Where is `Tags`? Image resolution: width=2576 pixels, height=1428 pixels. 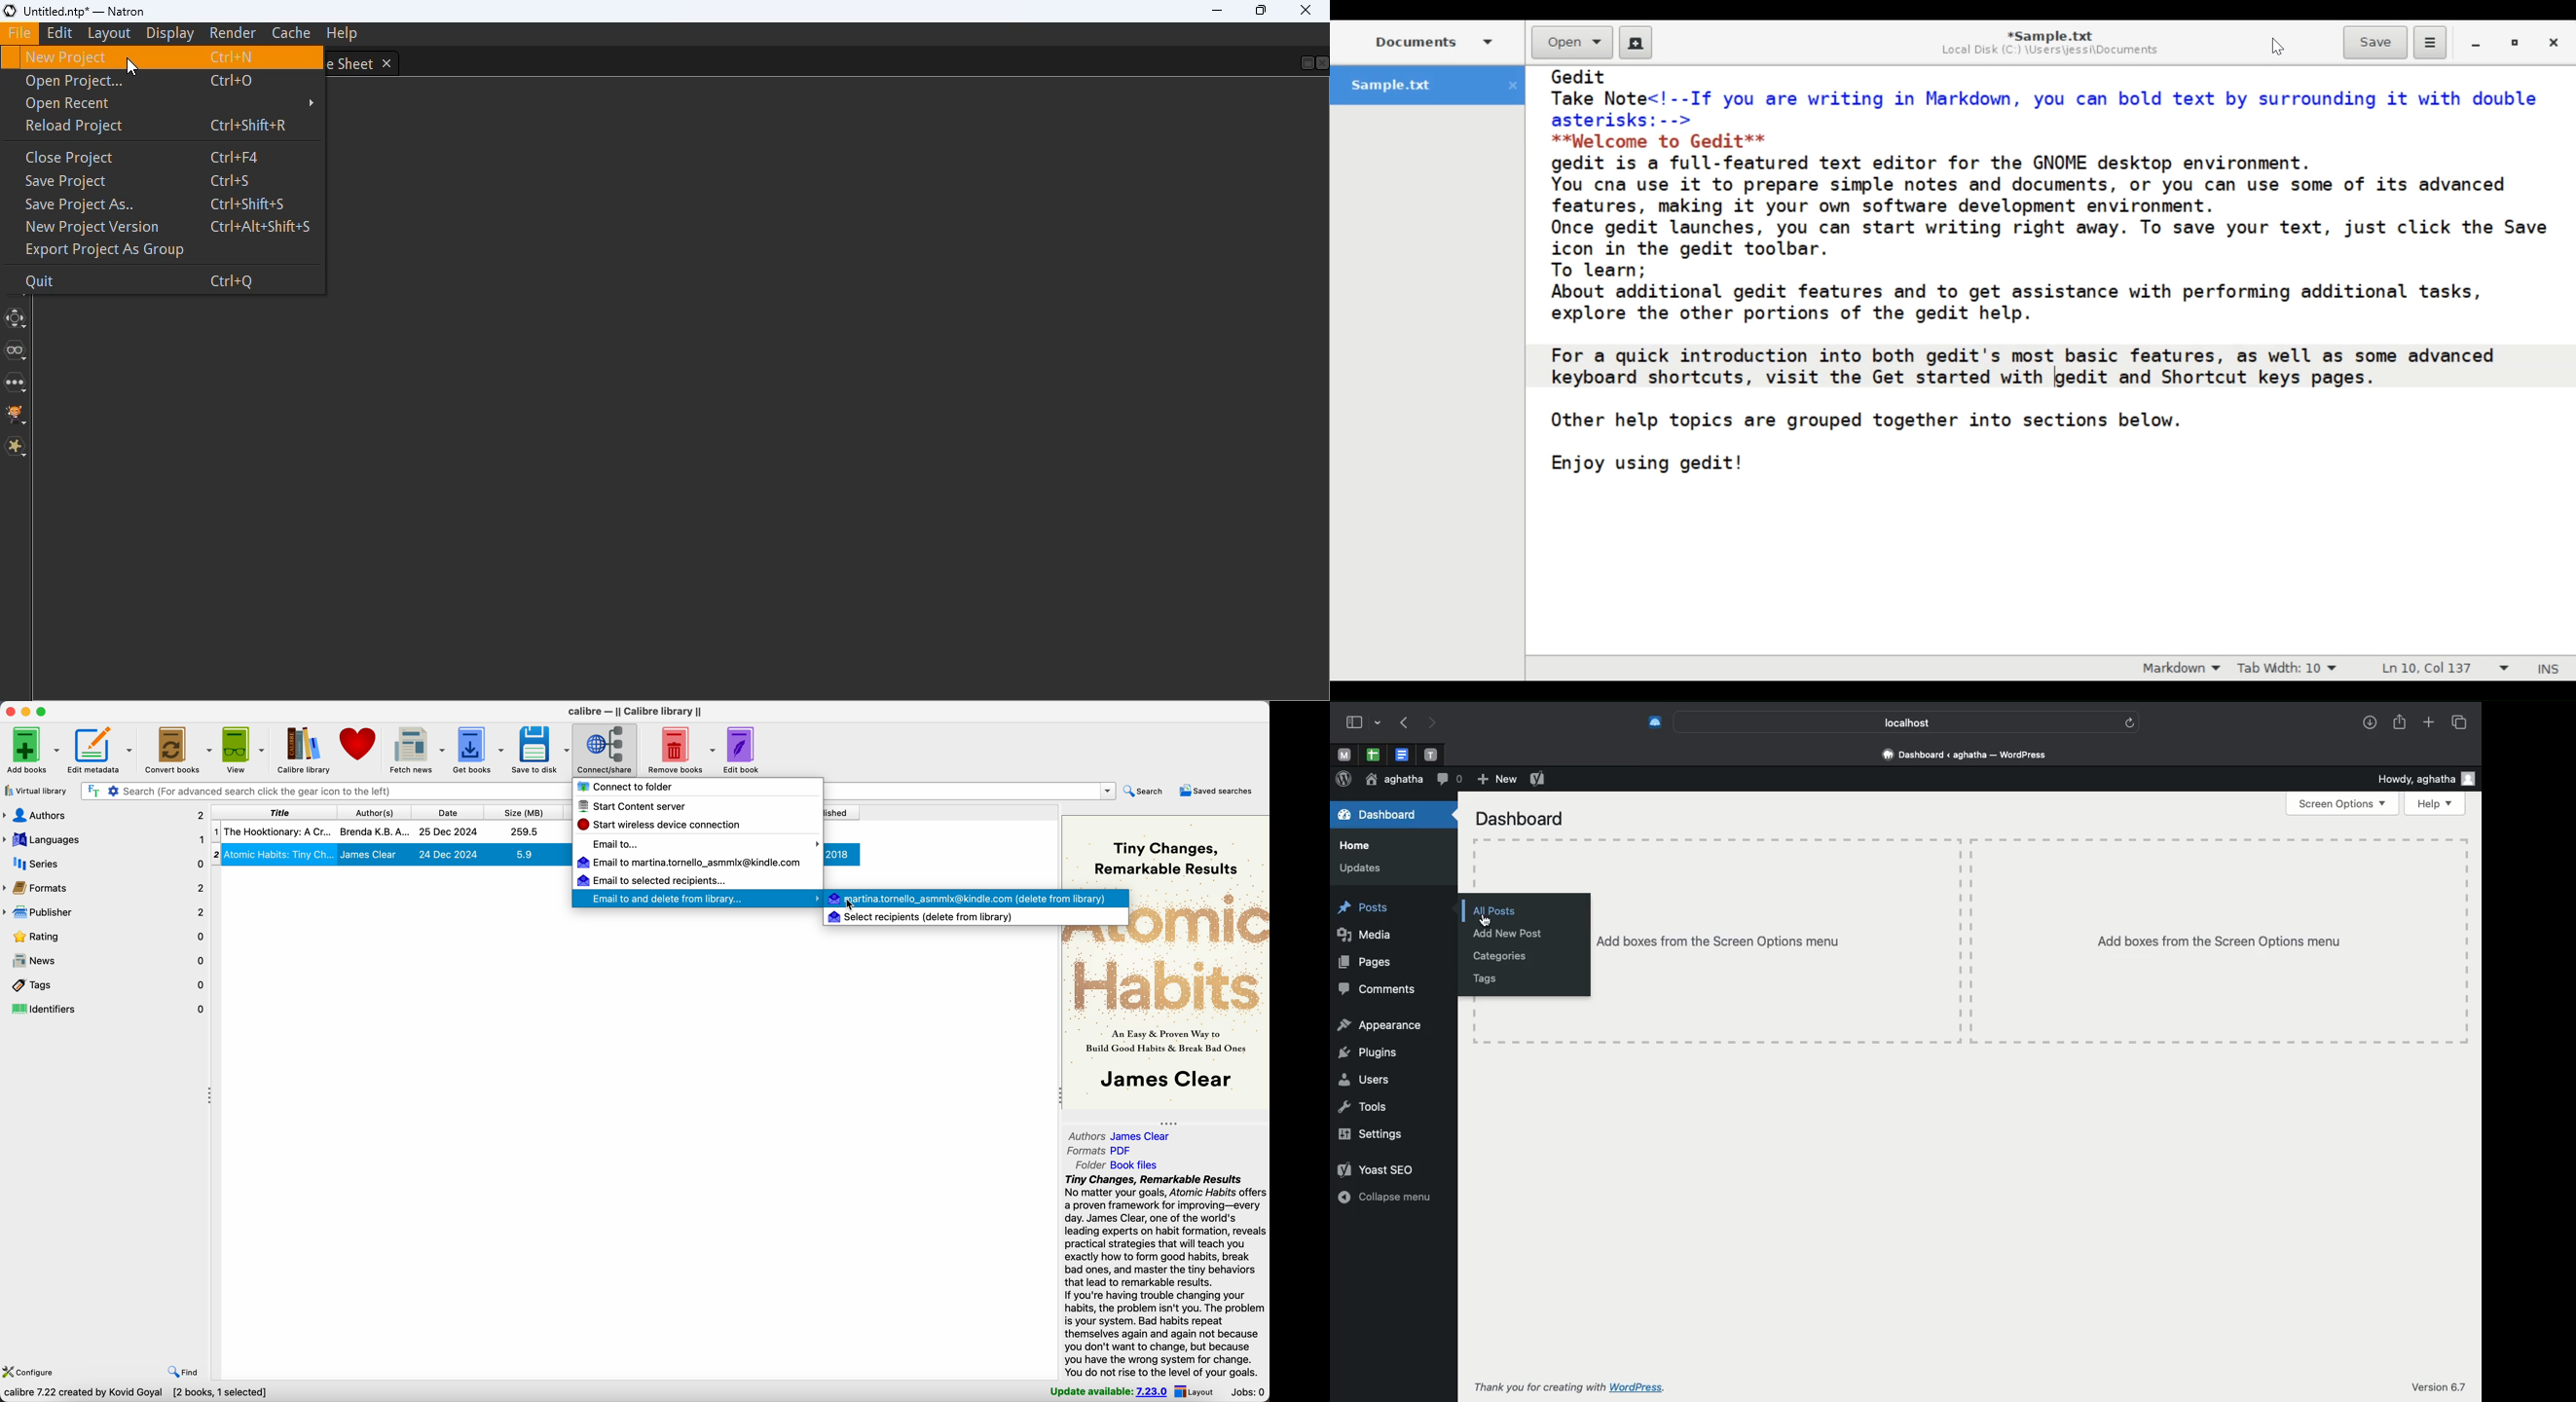
Tags is located at coordinates (1481, 979).